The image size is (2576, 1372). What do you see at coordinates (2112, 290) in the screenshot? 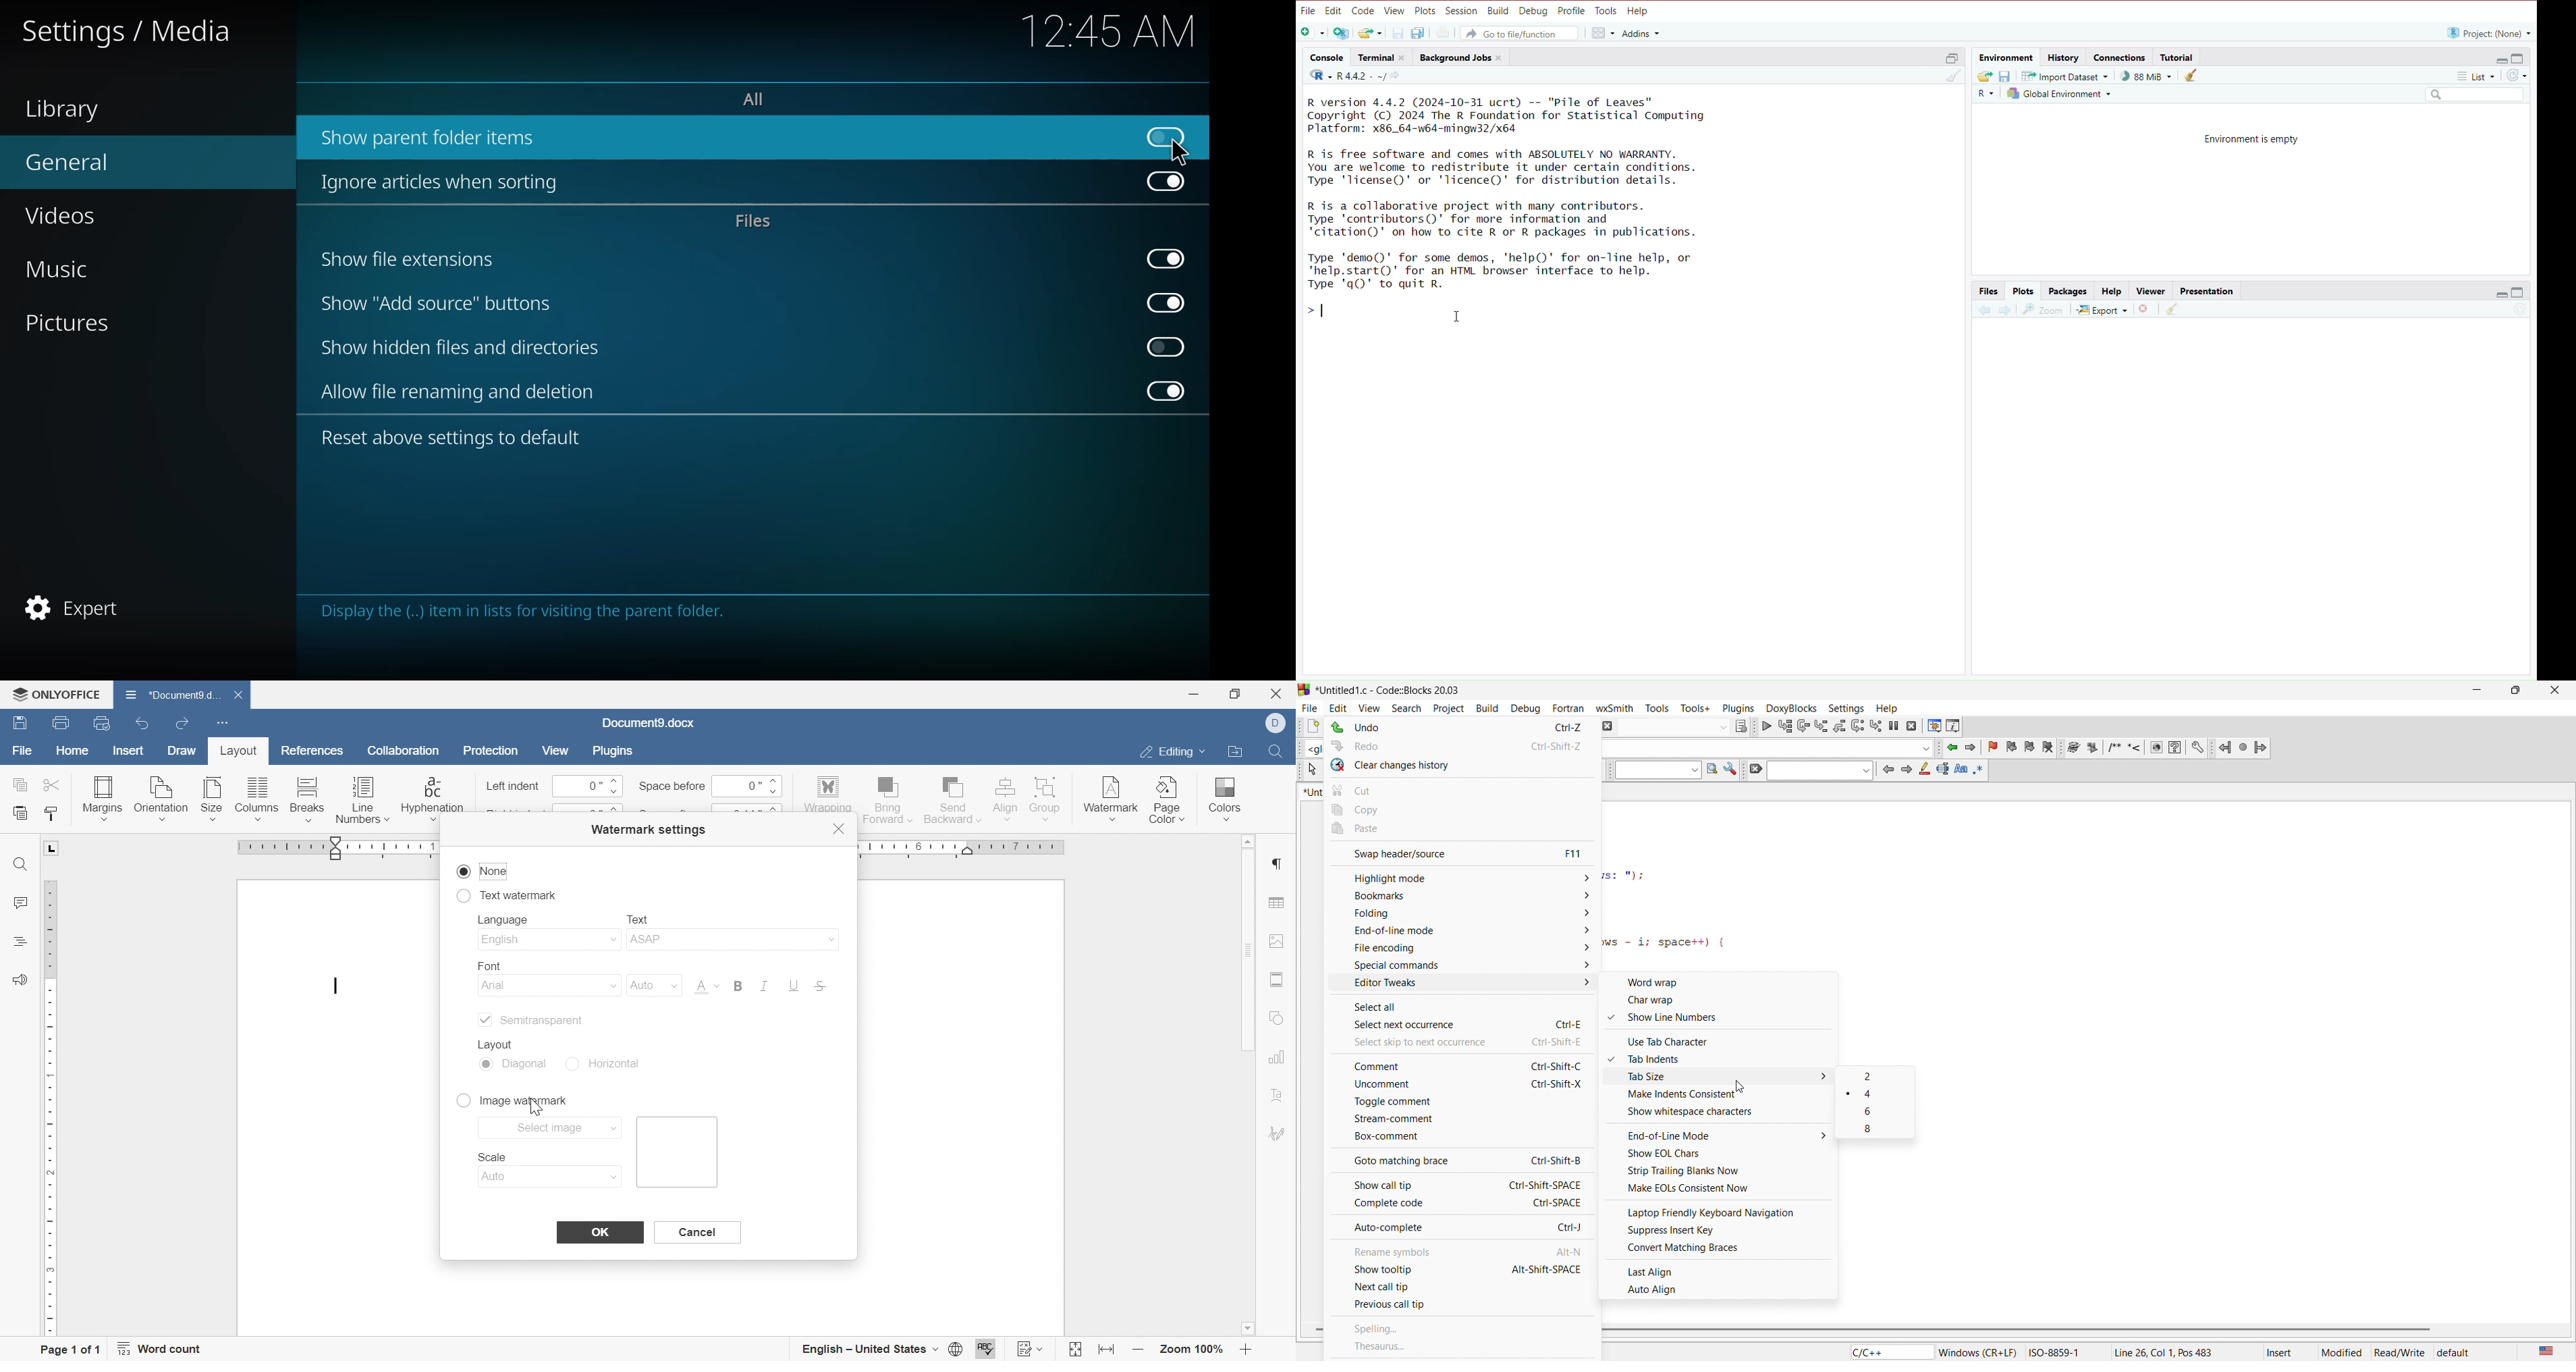
I see `Help` at bounding box center [2112, 290].